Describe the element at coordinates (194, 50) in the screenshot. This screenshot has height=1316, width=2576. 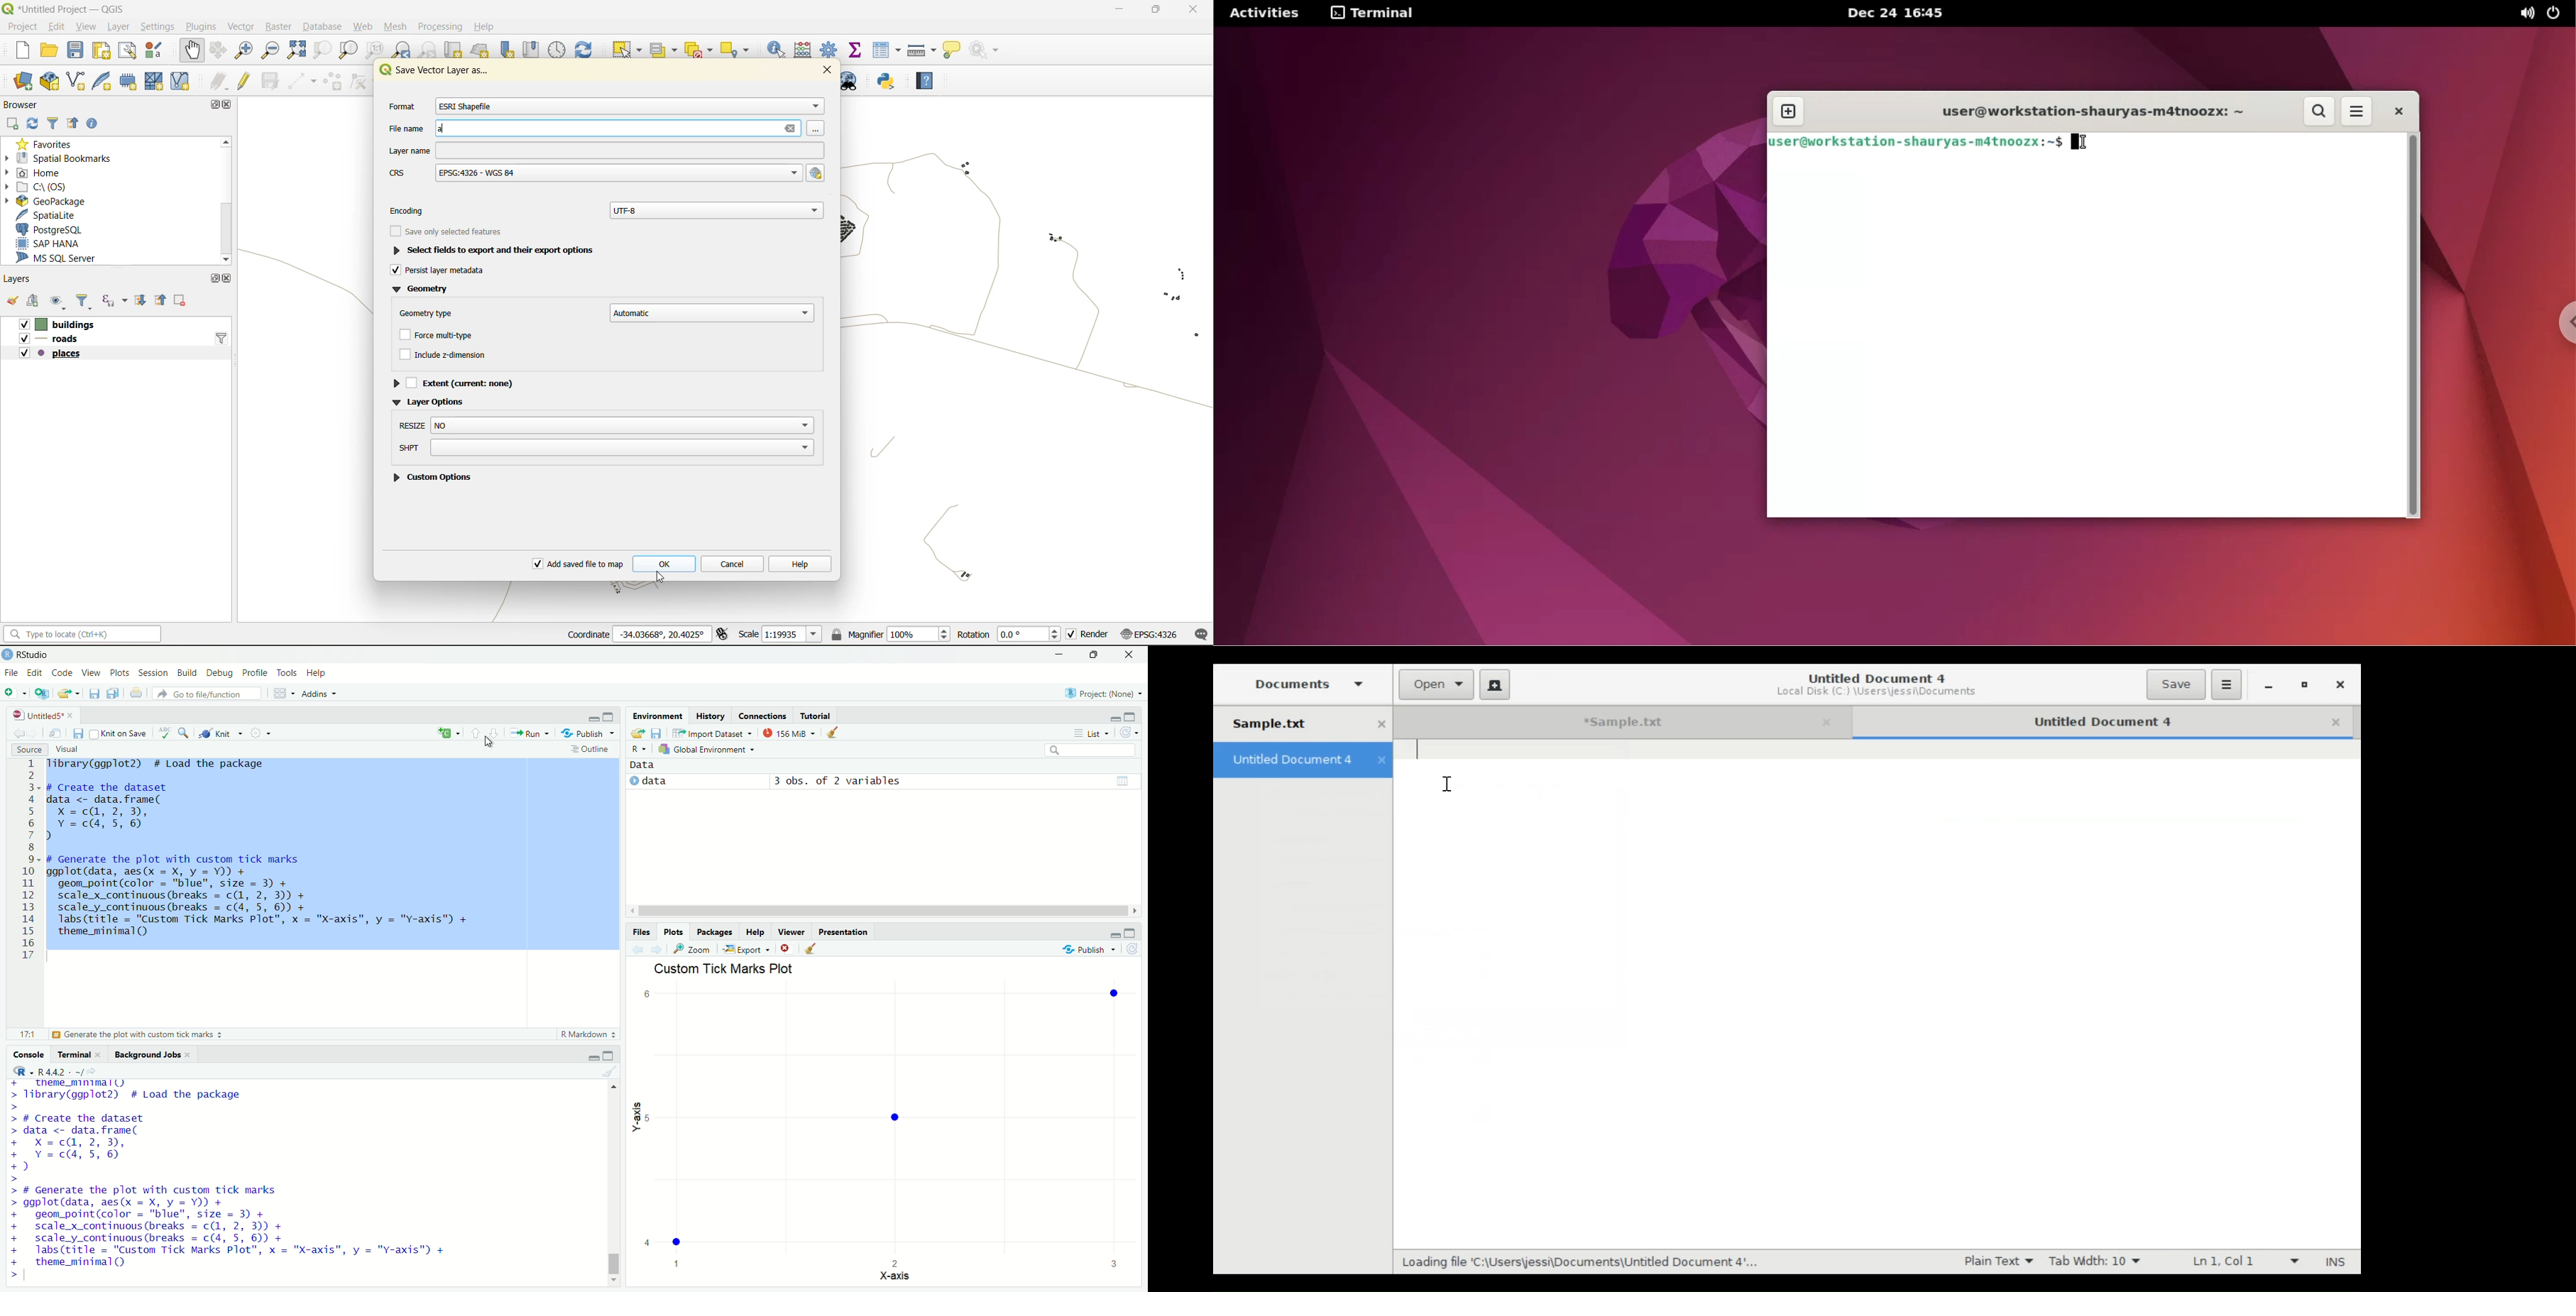
I see `pan map` at that location.